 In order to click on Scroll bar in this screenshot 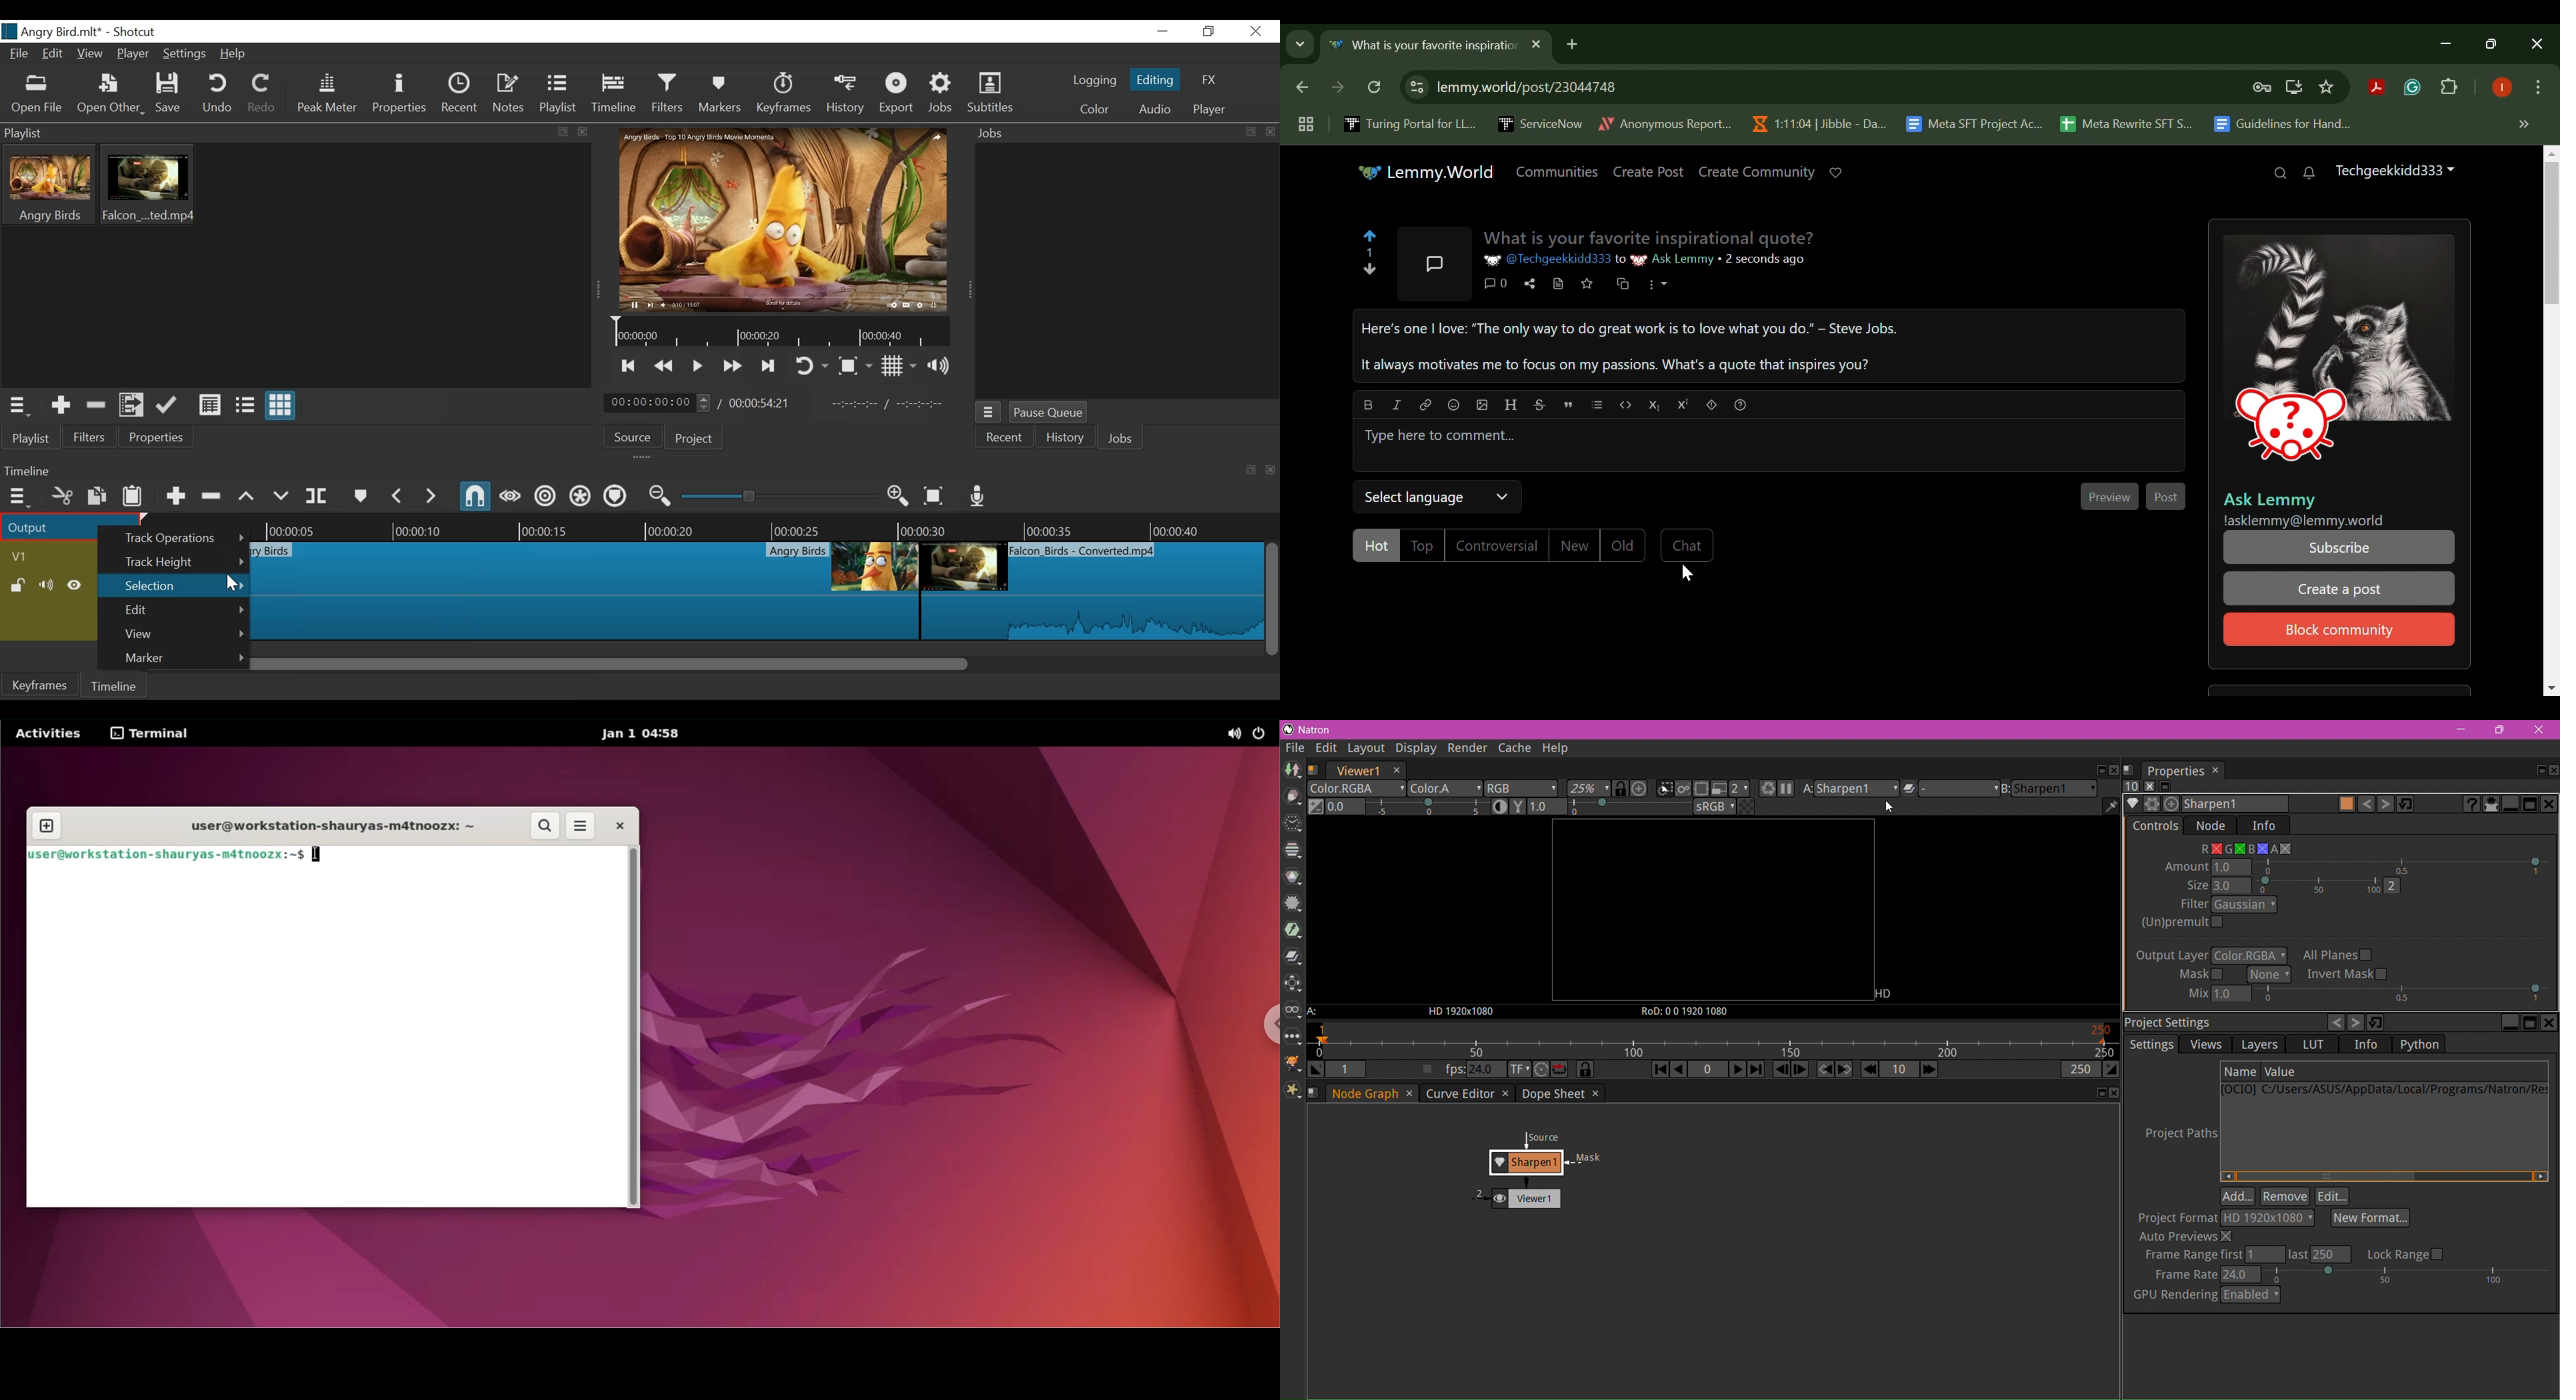, I will do `click(767, 663)`.